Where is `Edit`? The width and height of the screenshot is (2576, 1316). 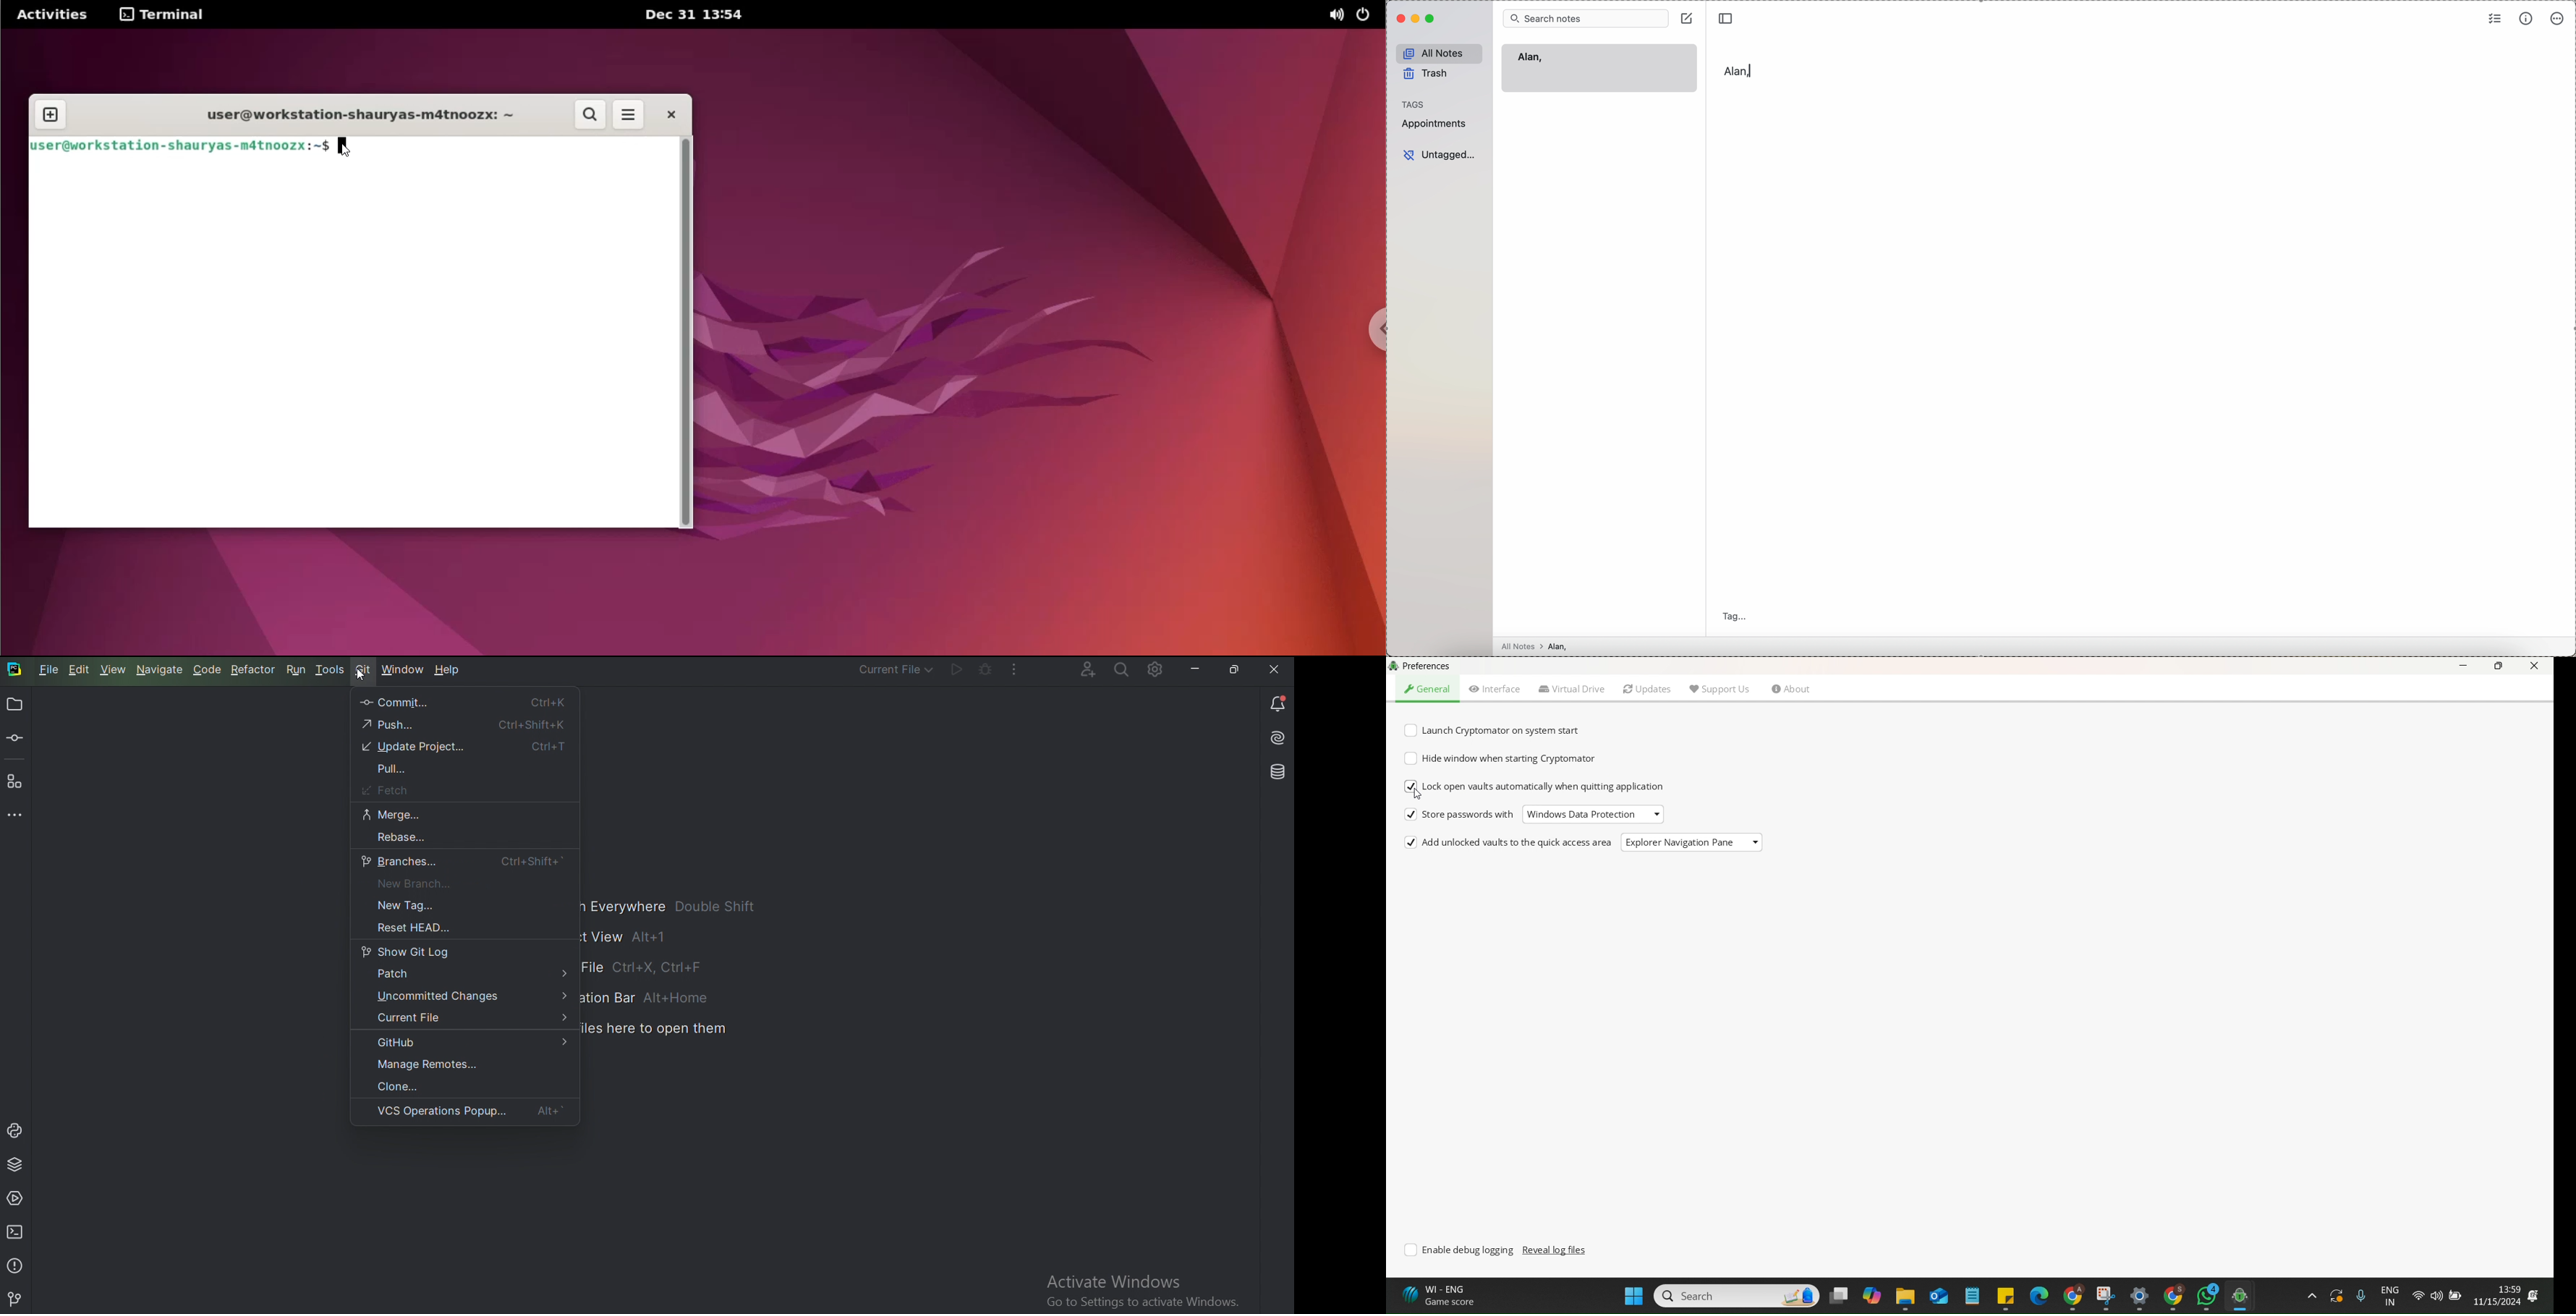
Edit is located at coordinates (80, 670).